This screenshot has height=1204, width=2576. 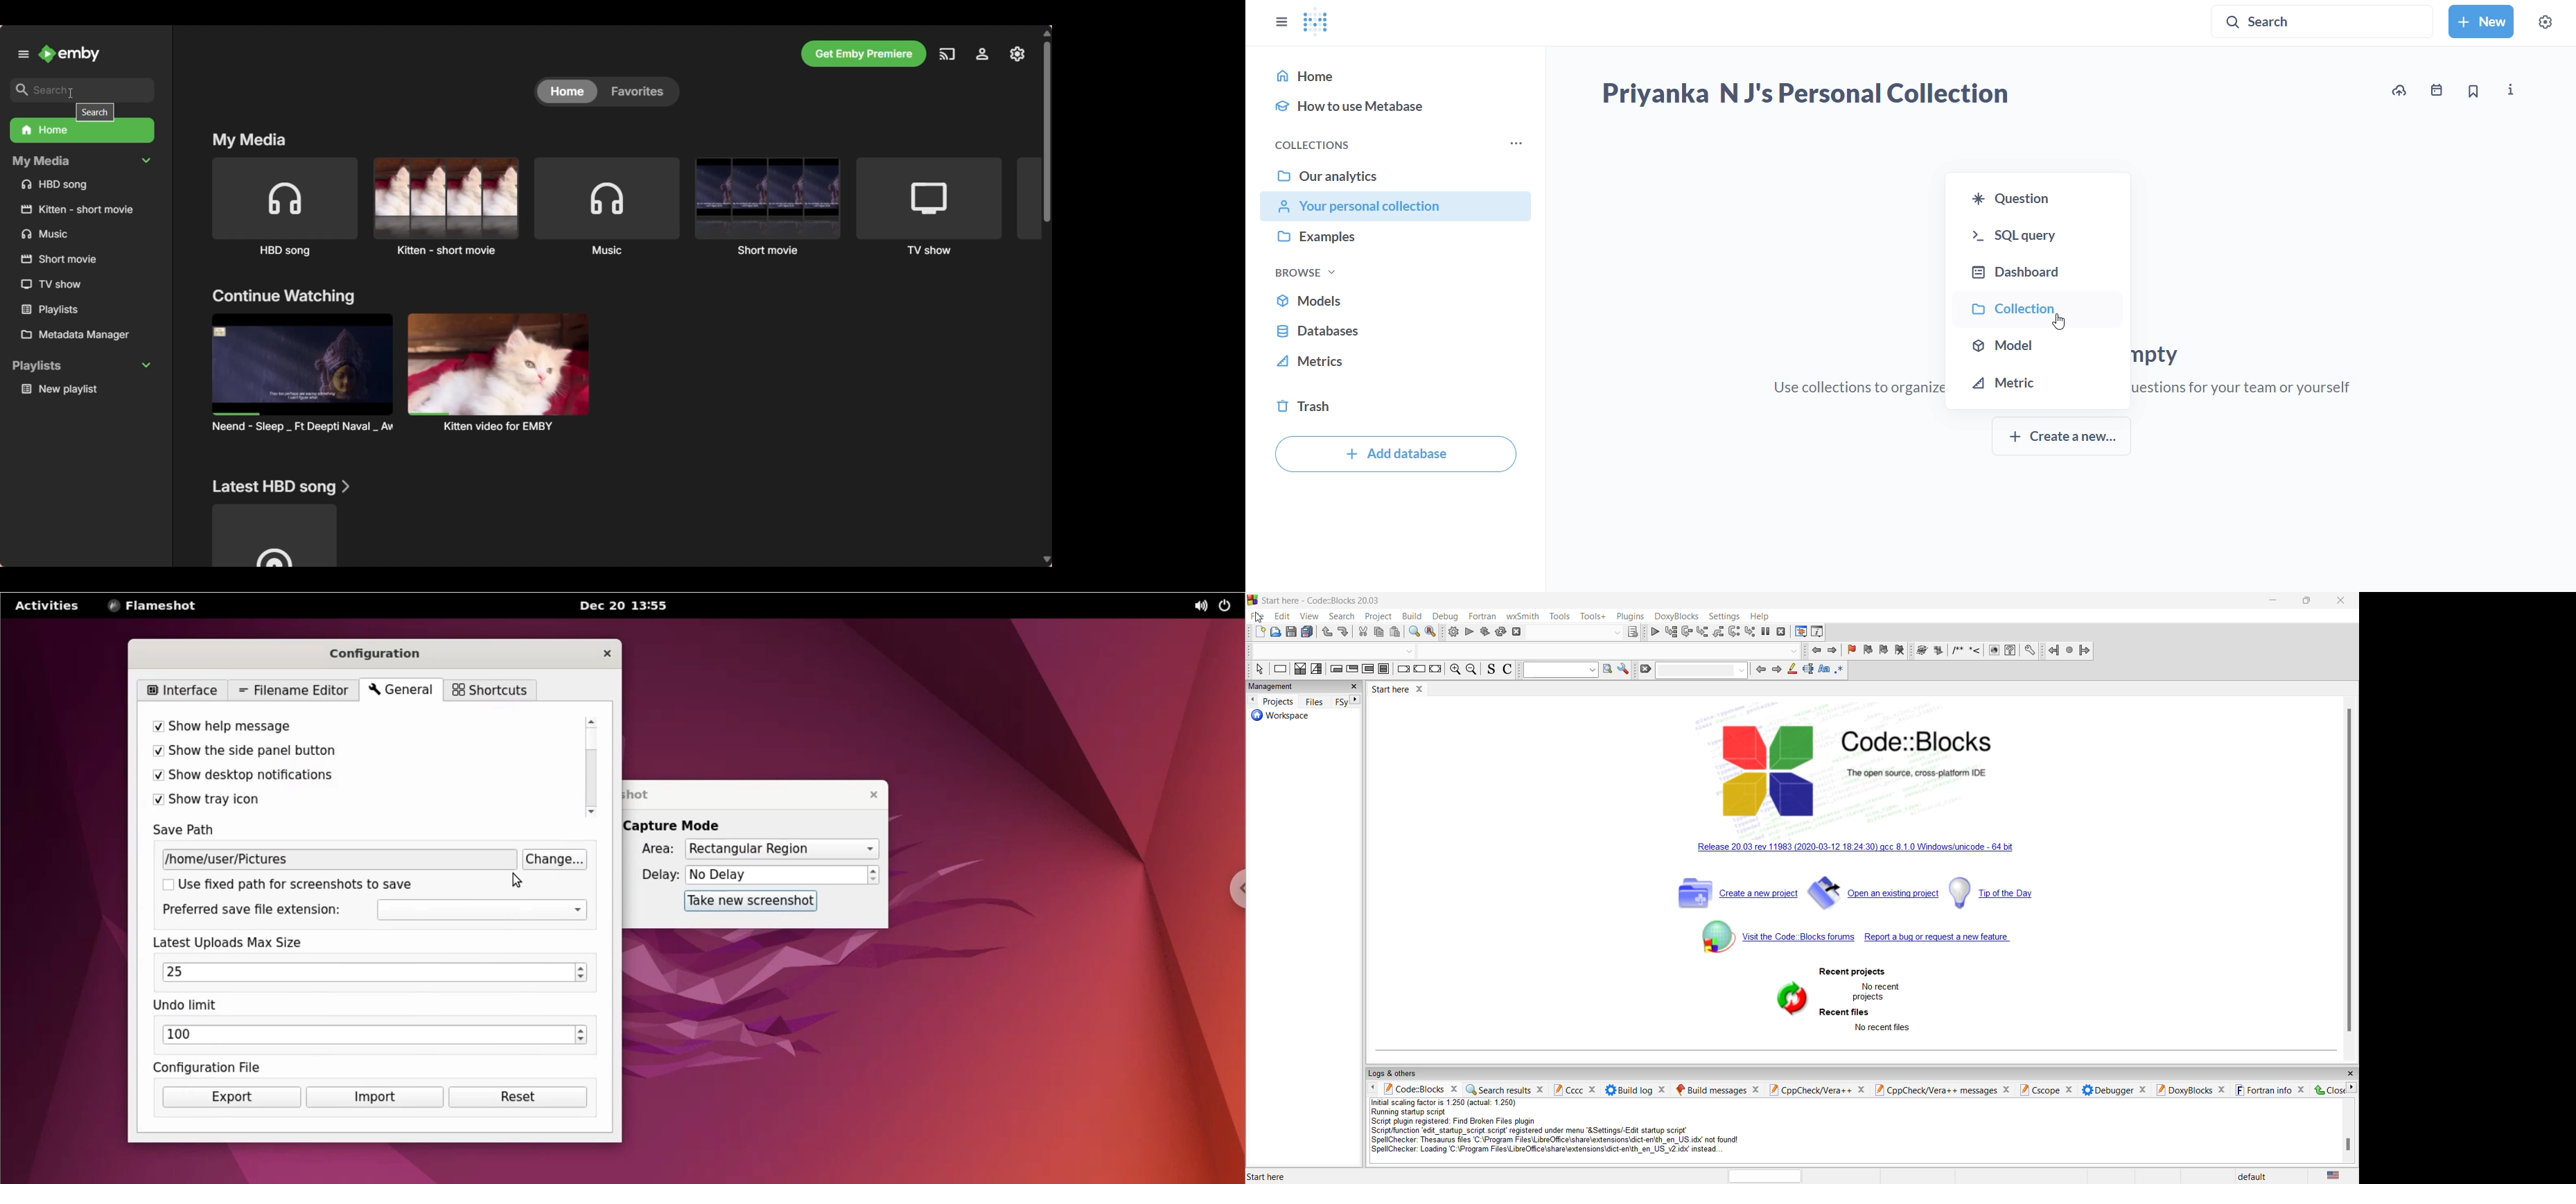 What do you see at coordinates (590, 767) in the screenshot?
I see `scrollbar` at bounding box center [590, 767].